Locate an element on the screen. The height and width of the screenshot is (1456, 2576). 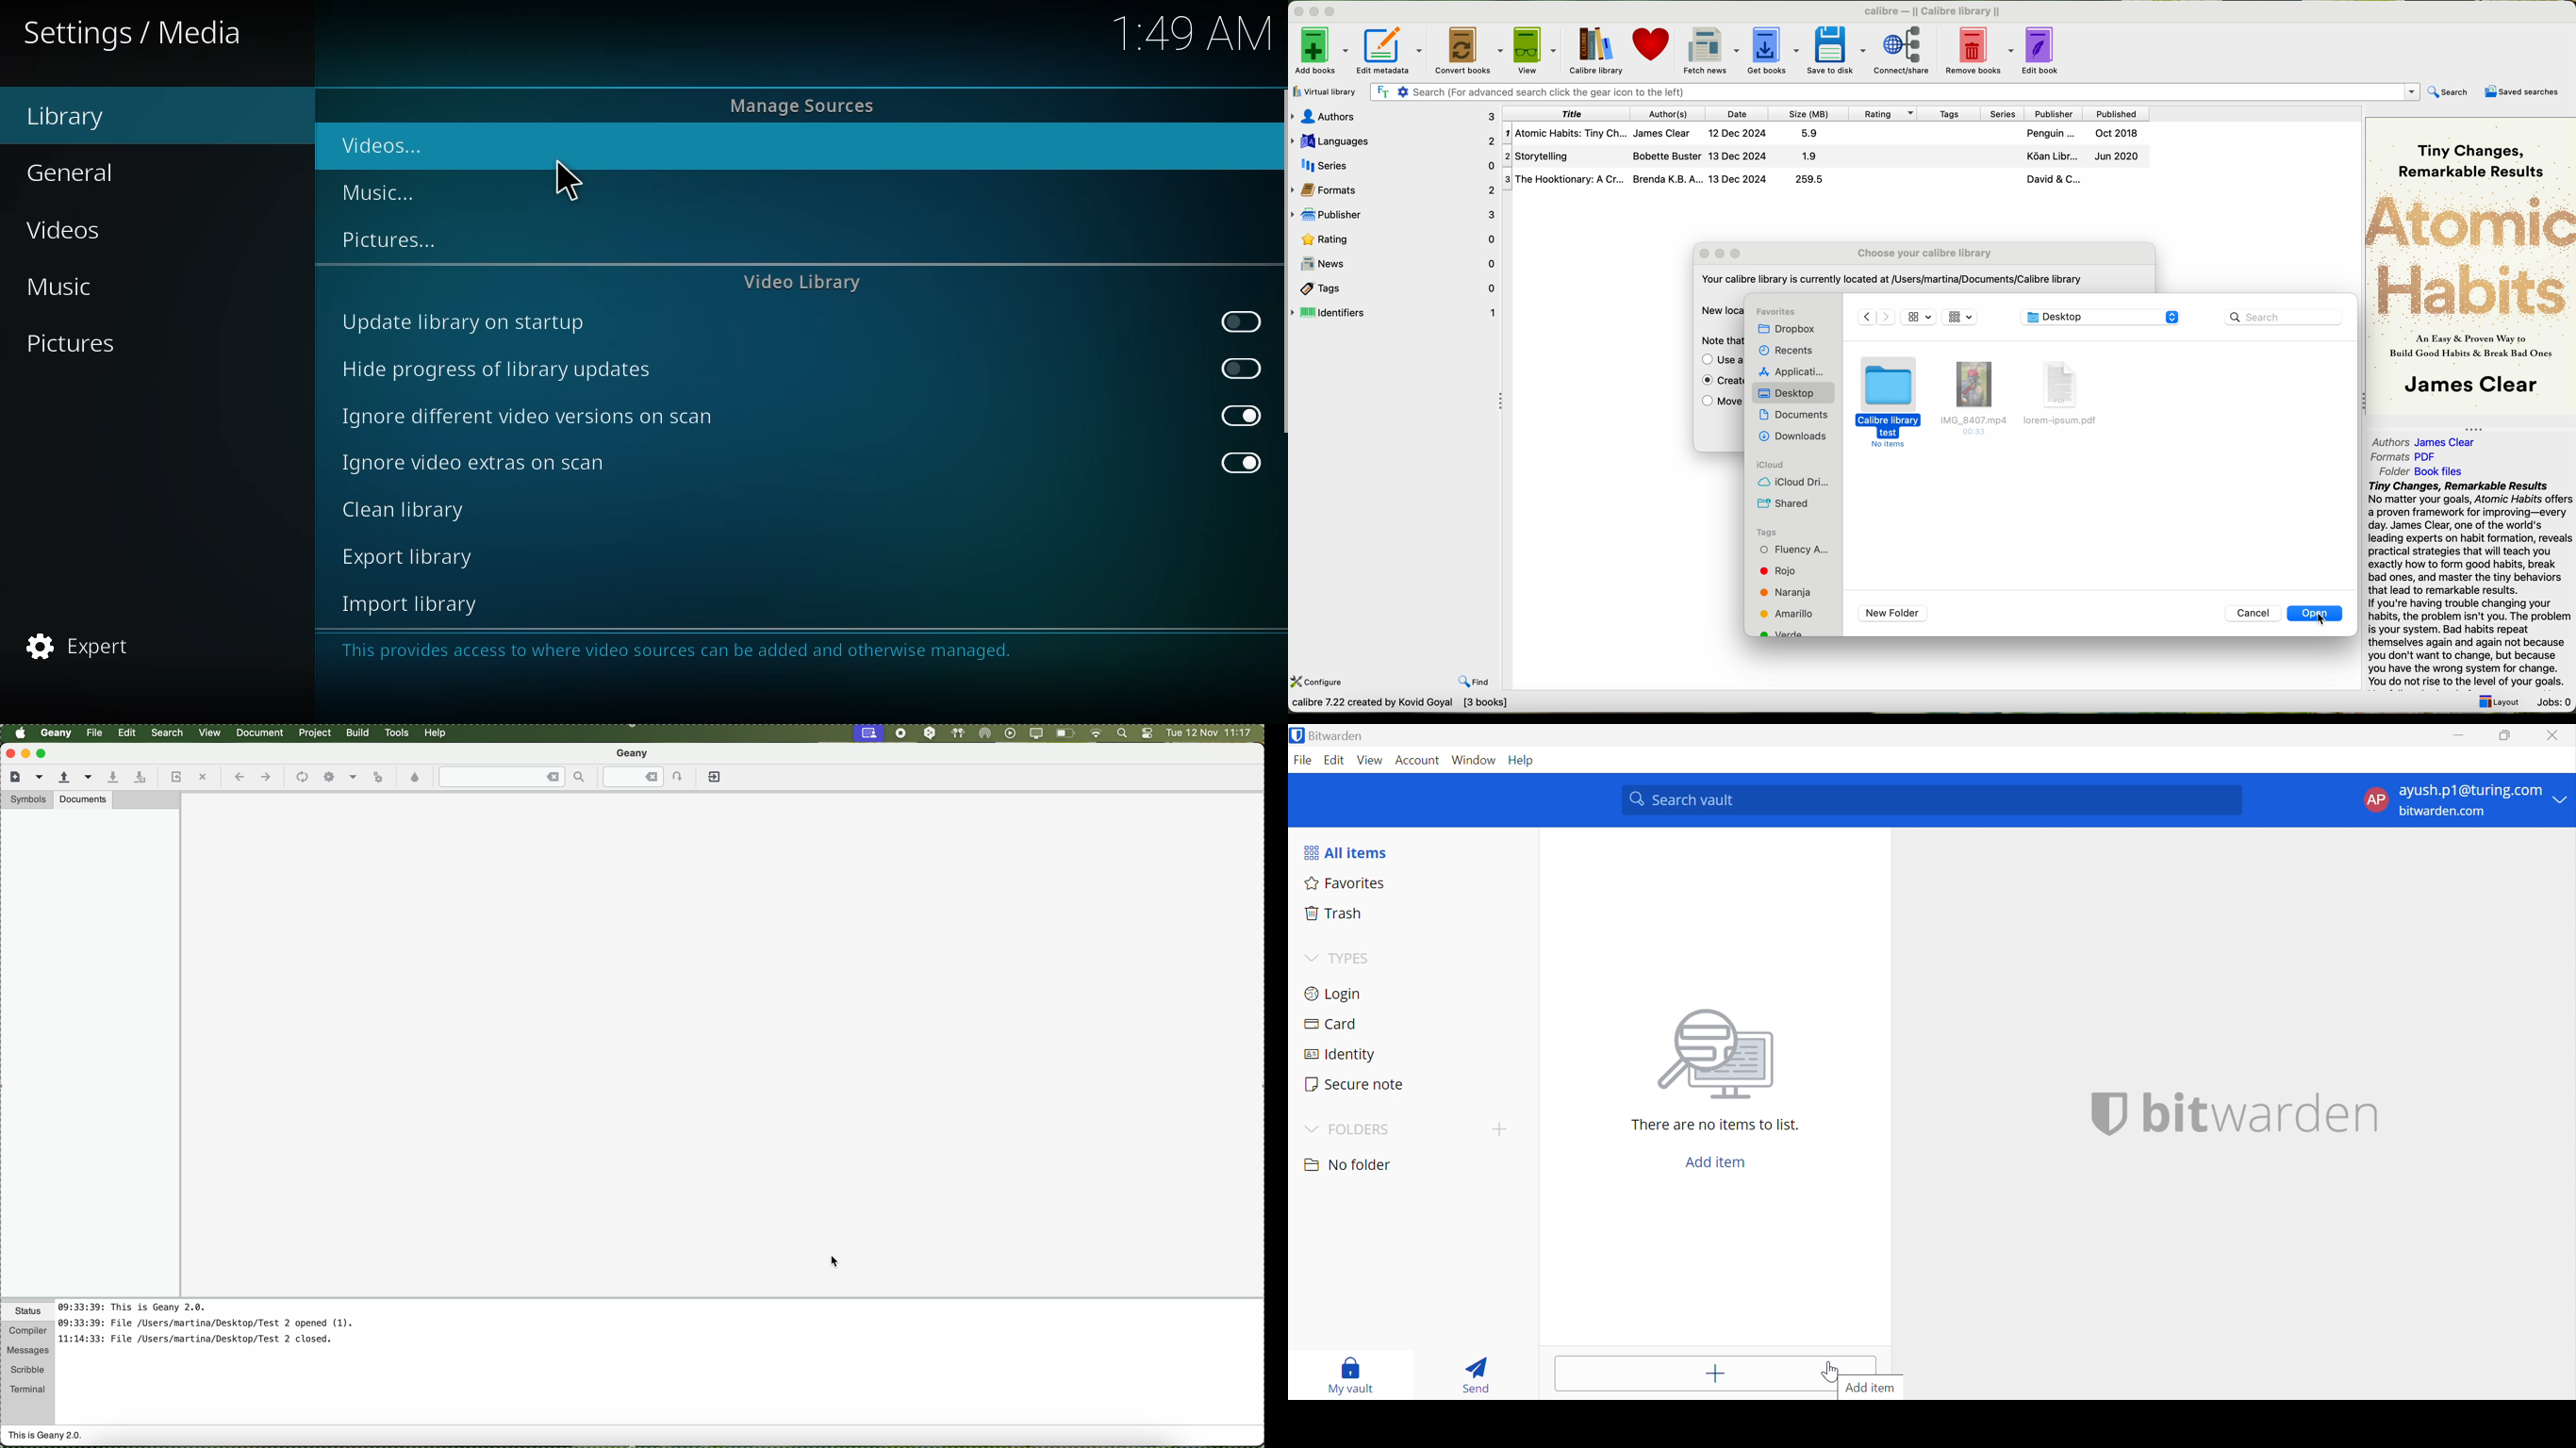
Minimize is located at coordinates (2456, 735).